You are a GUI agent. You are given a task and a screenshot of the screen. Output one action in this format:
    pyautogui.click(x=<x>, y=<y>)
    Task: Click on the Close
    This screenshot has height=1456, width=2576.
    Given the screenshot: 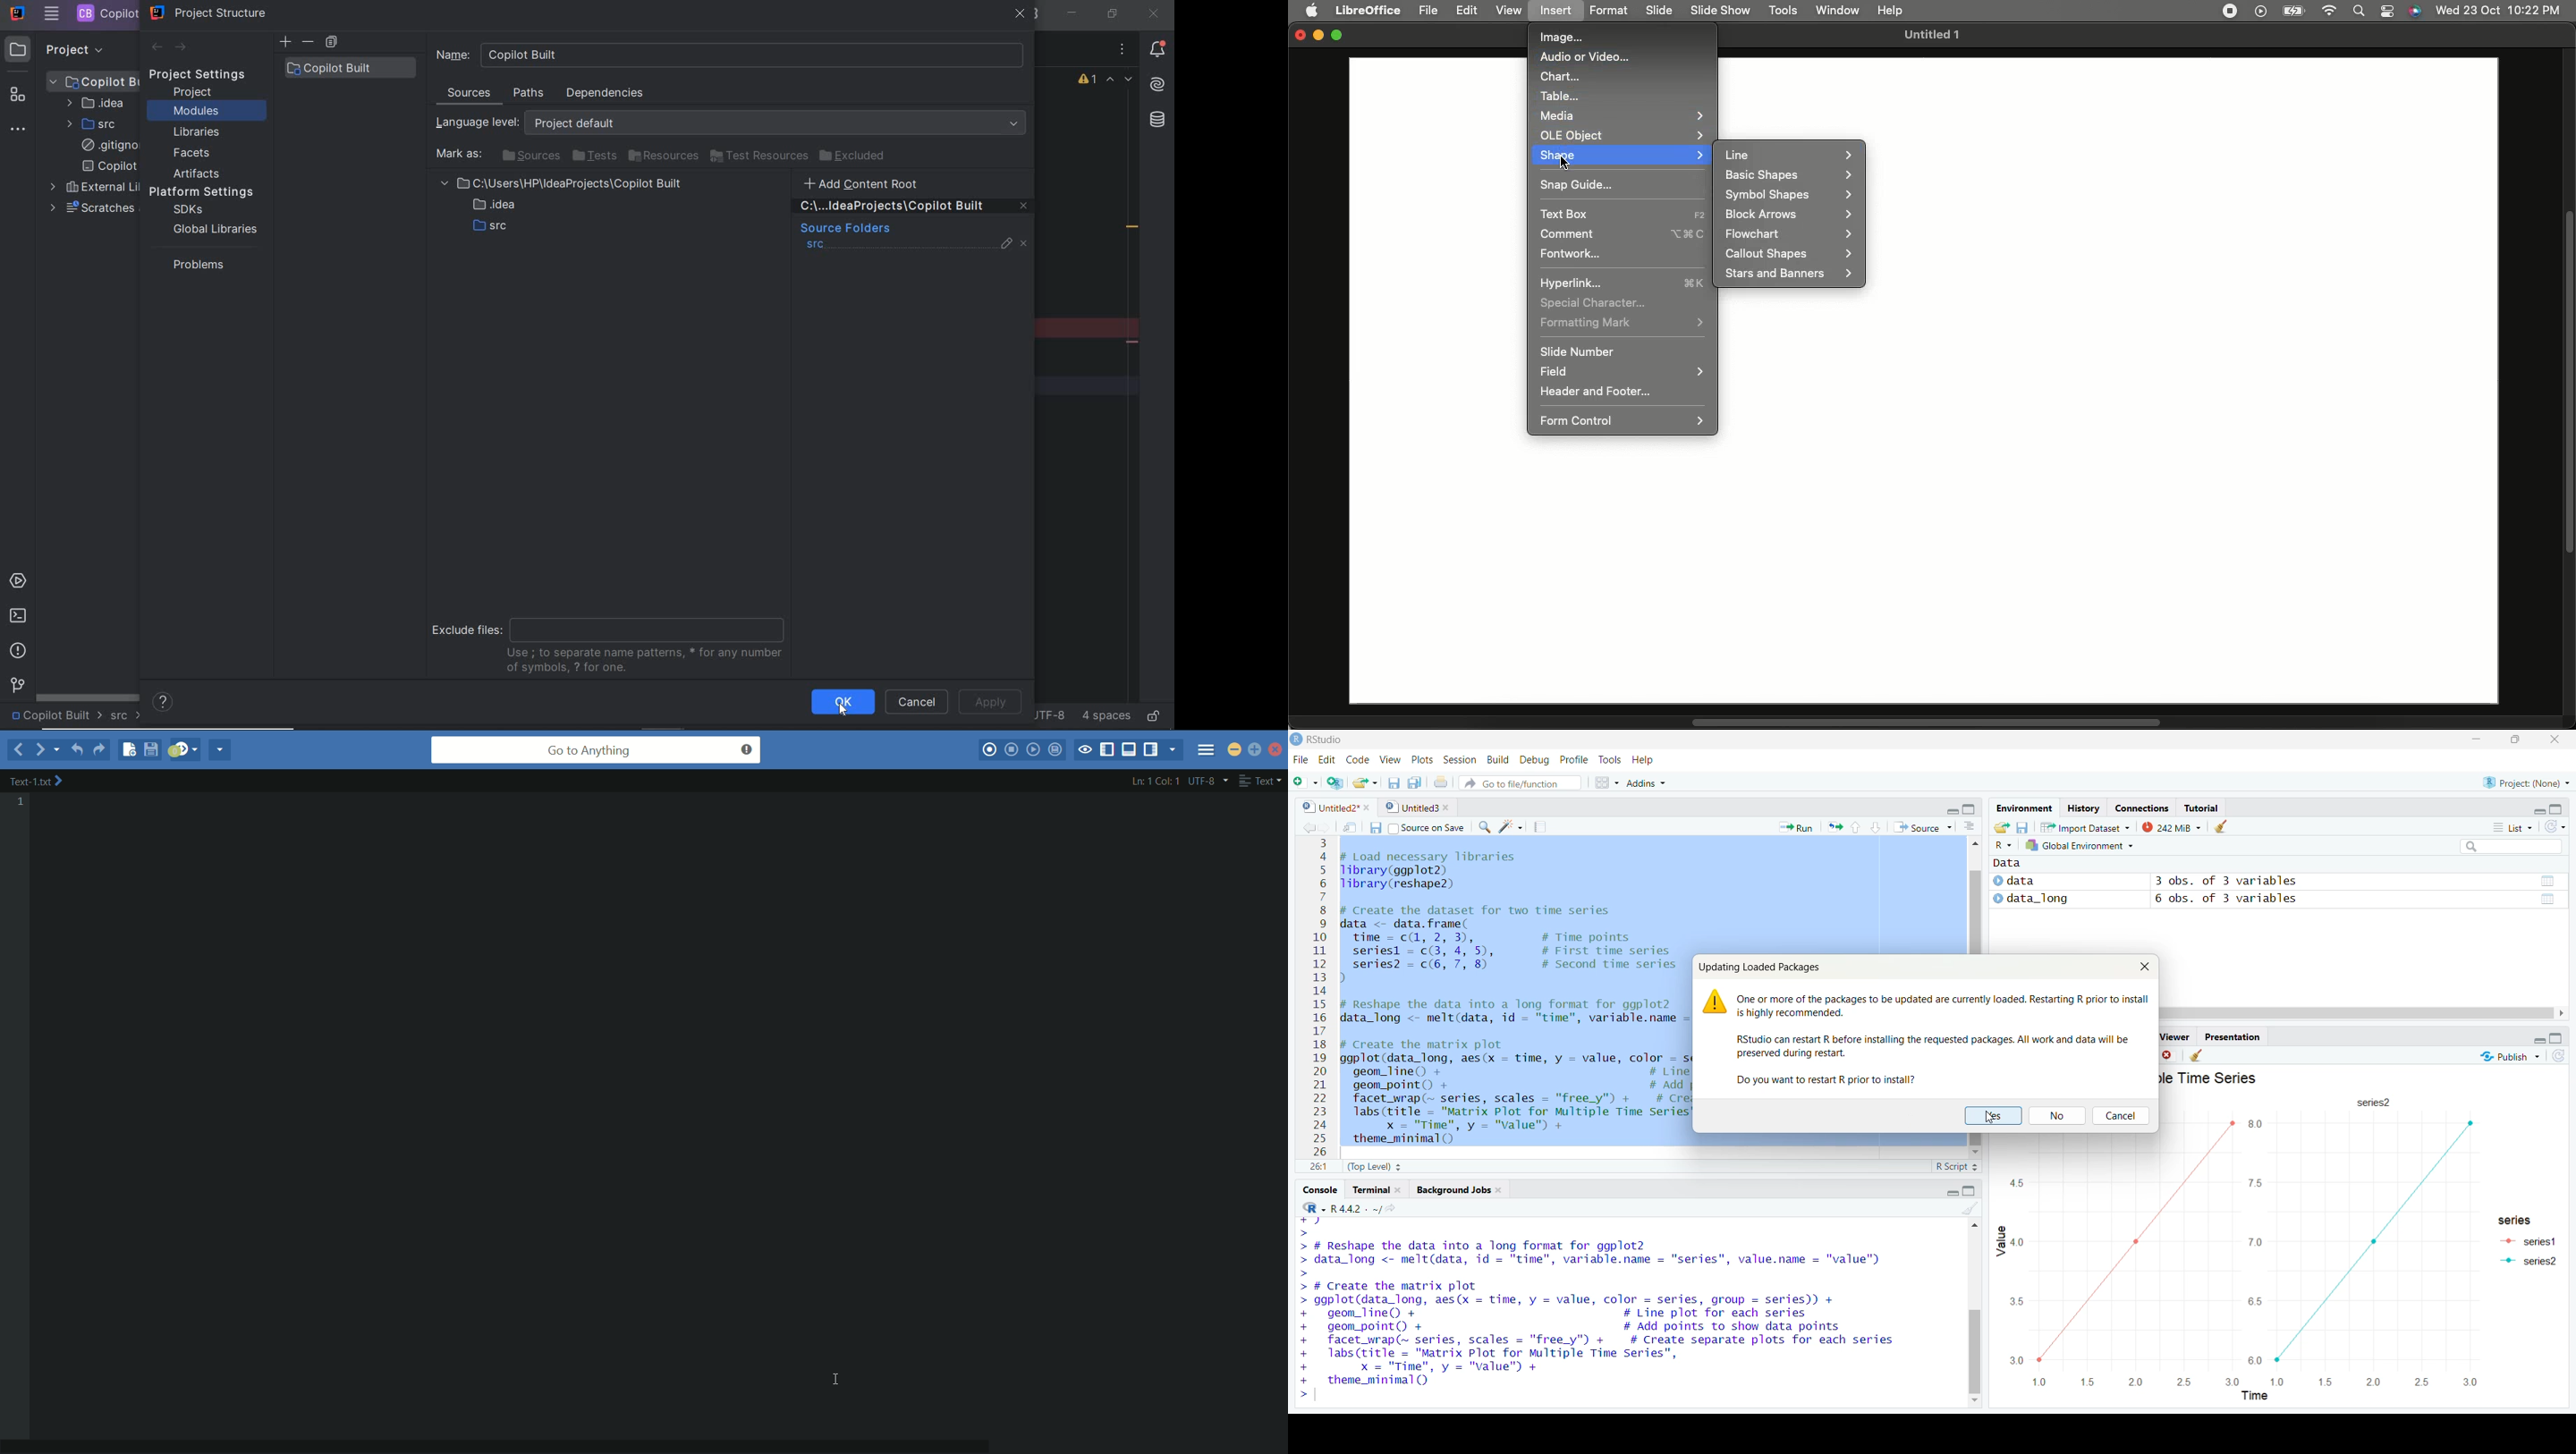 What is the action you would take?
    pyautogui.click(x=2143, y=966)
    